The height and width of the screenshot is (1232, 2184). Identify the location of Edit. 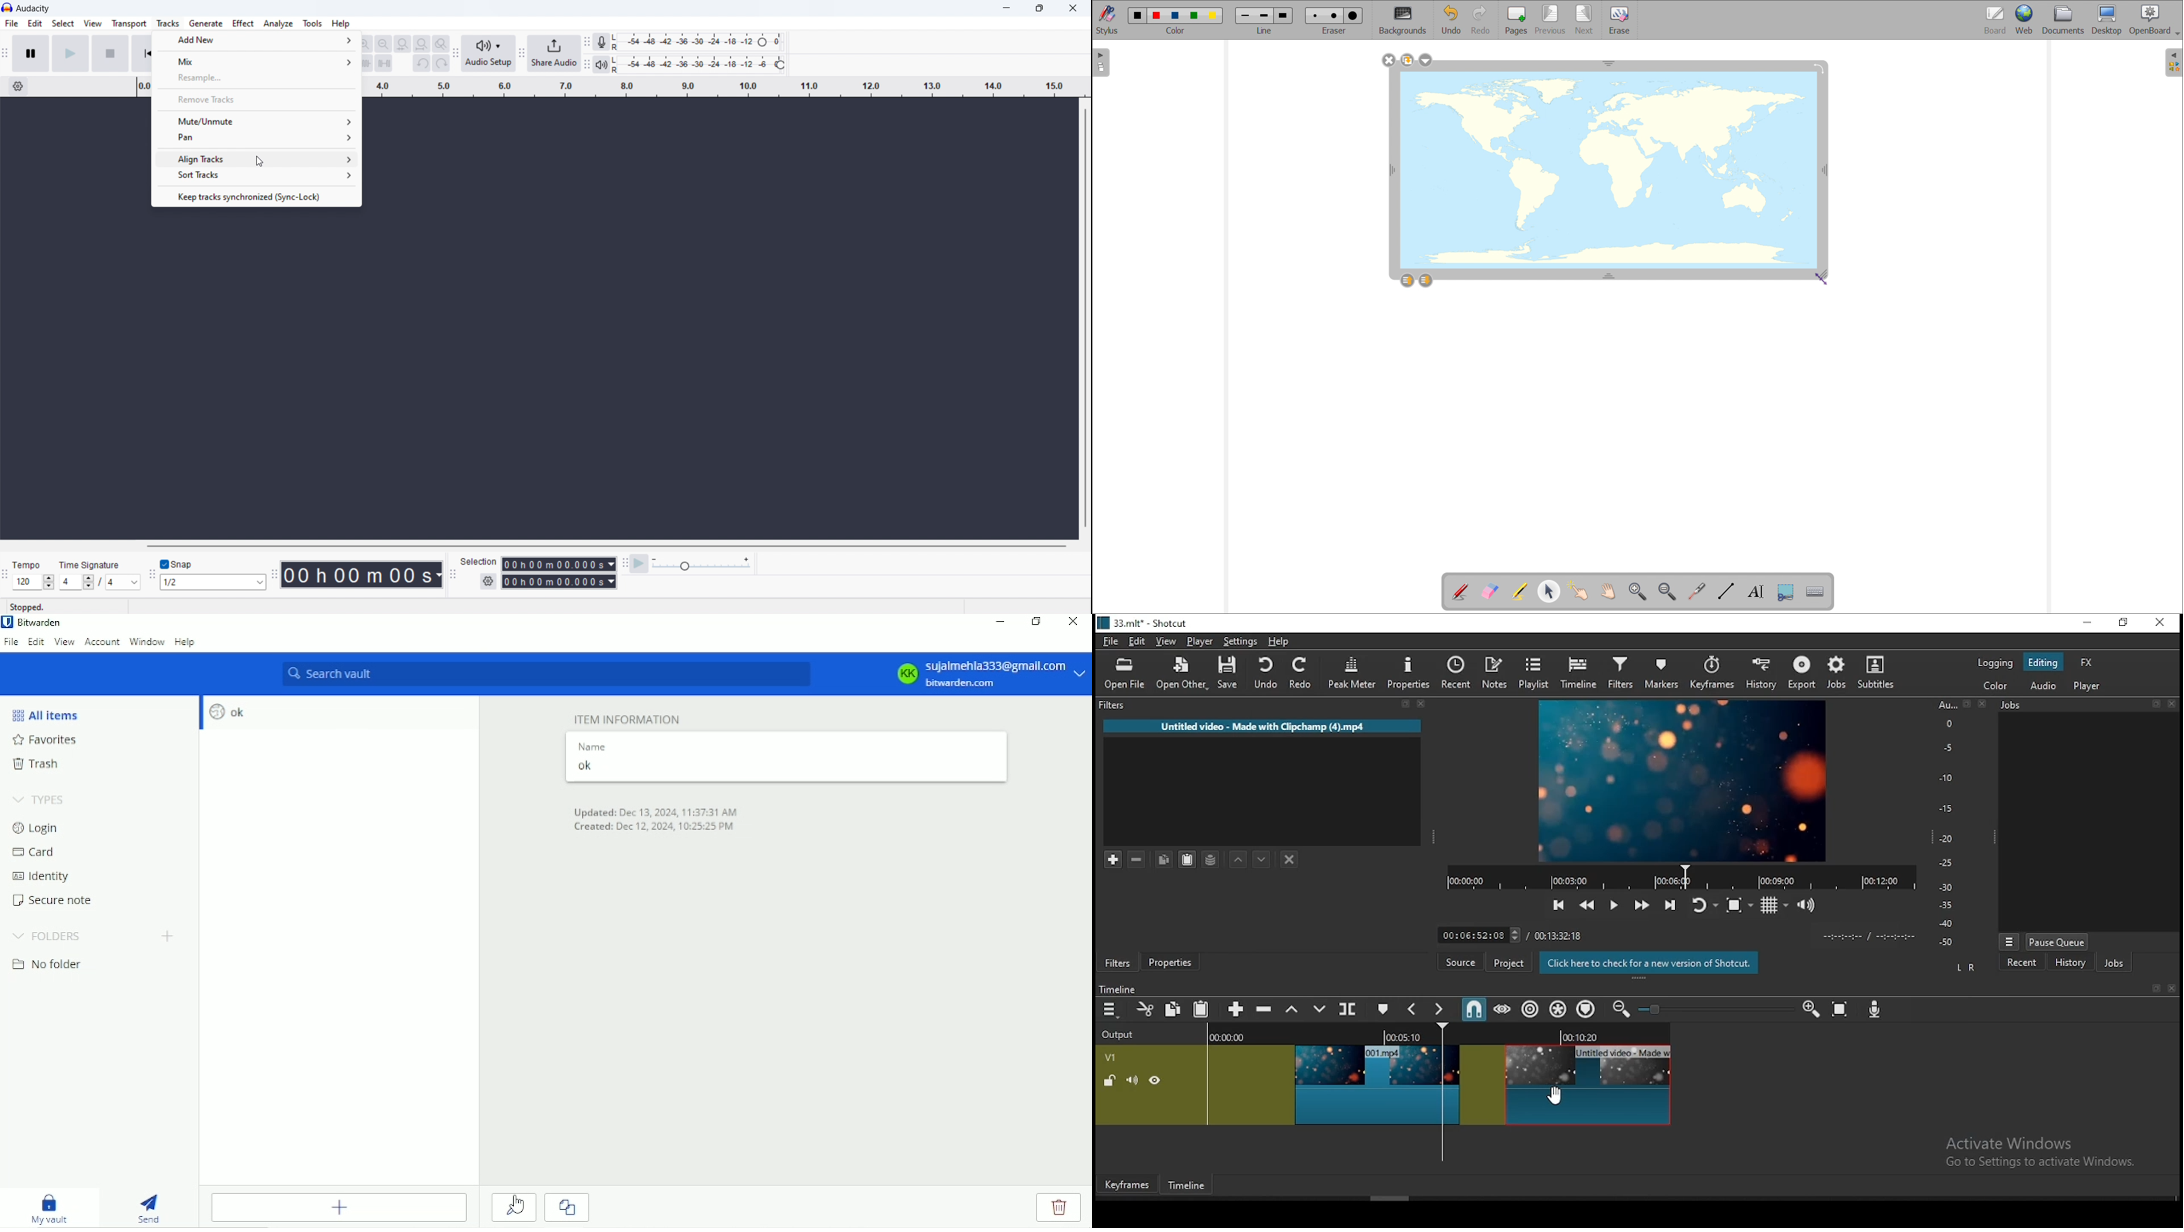
(513, 1206).